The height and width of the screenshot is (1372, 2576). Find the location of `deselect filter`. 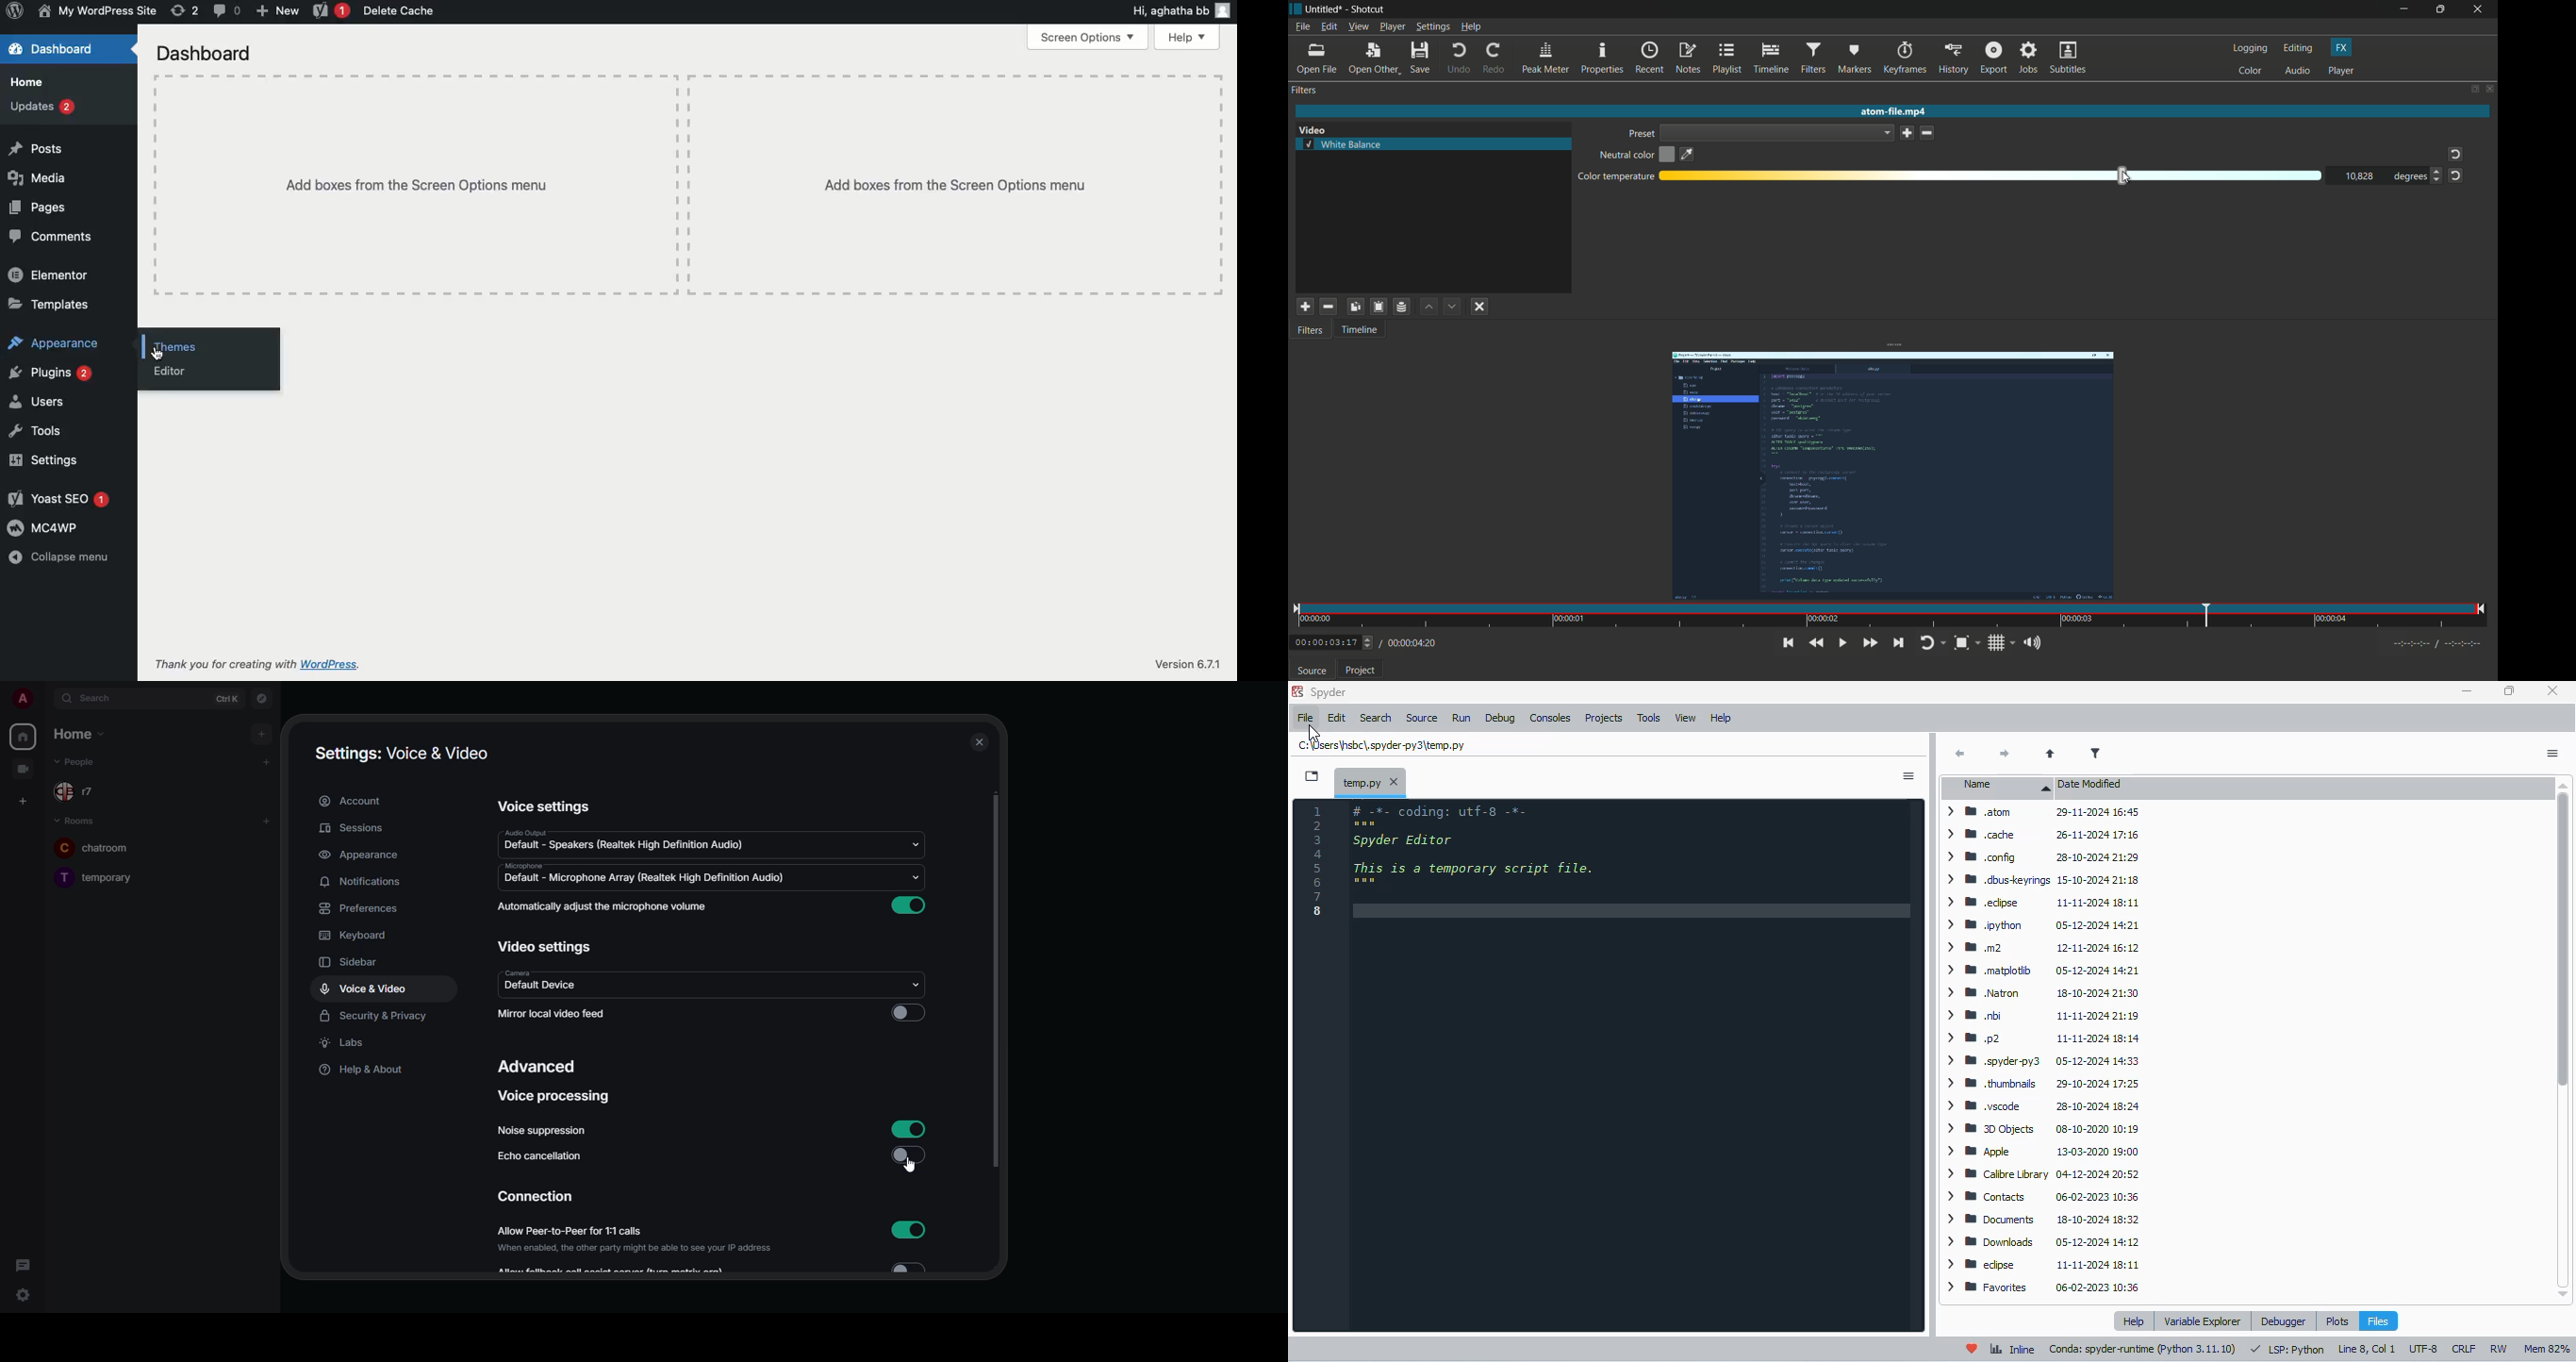

deselect filter is located at coordinates (1480, 306).